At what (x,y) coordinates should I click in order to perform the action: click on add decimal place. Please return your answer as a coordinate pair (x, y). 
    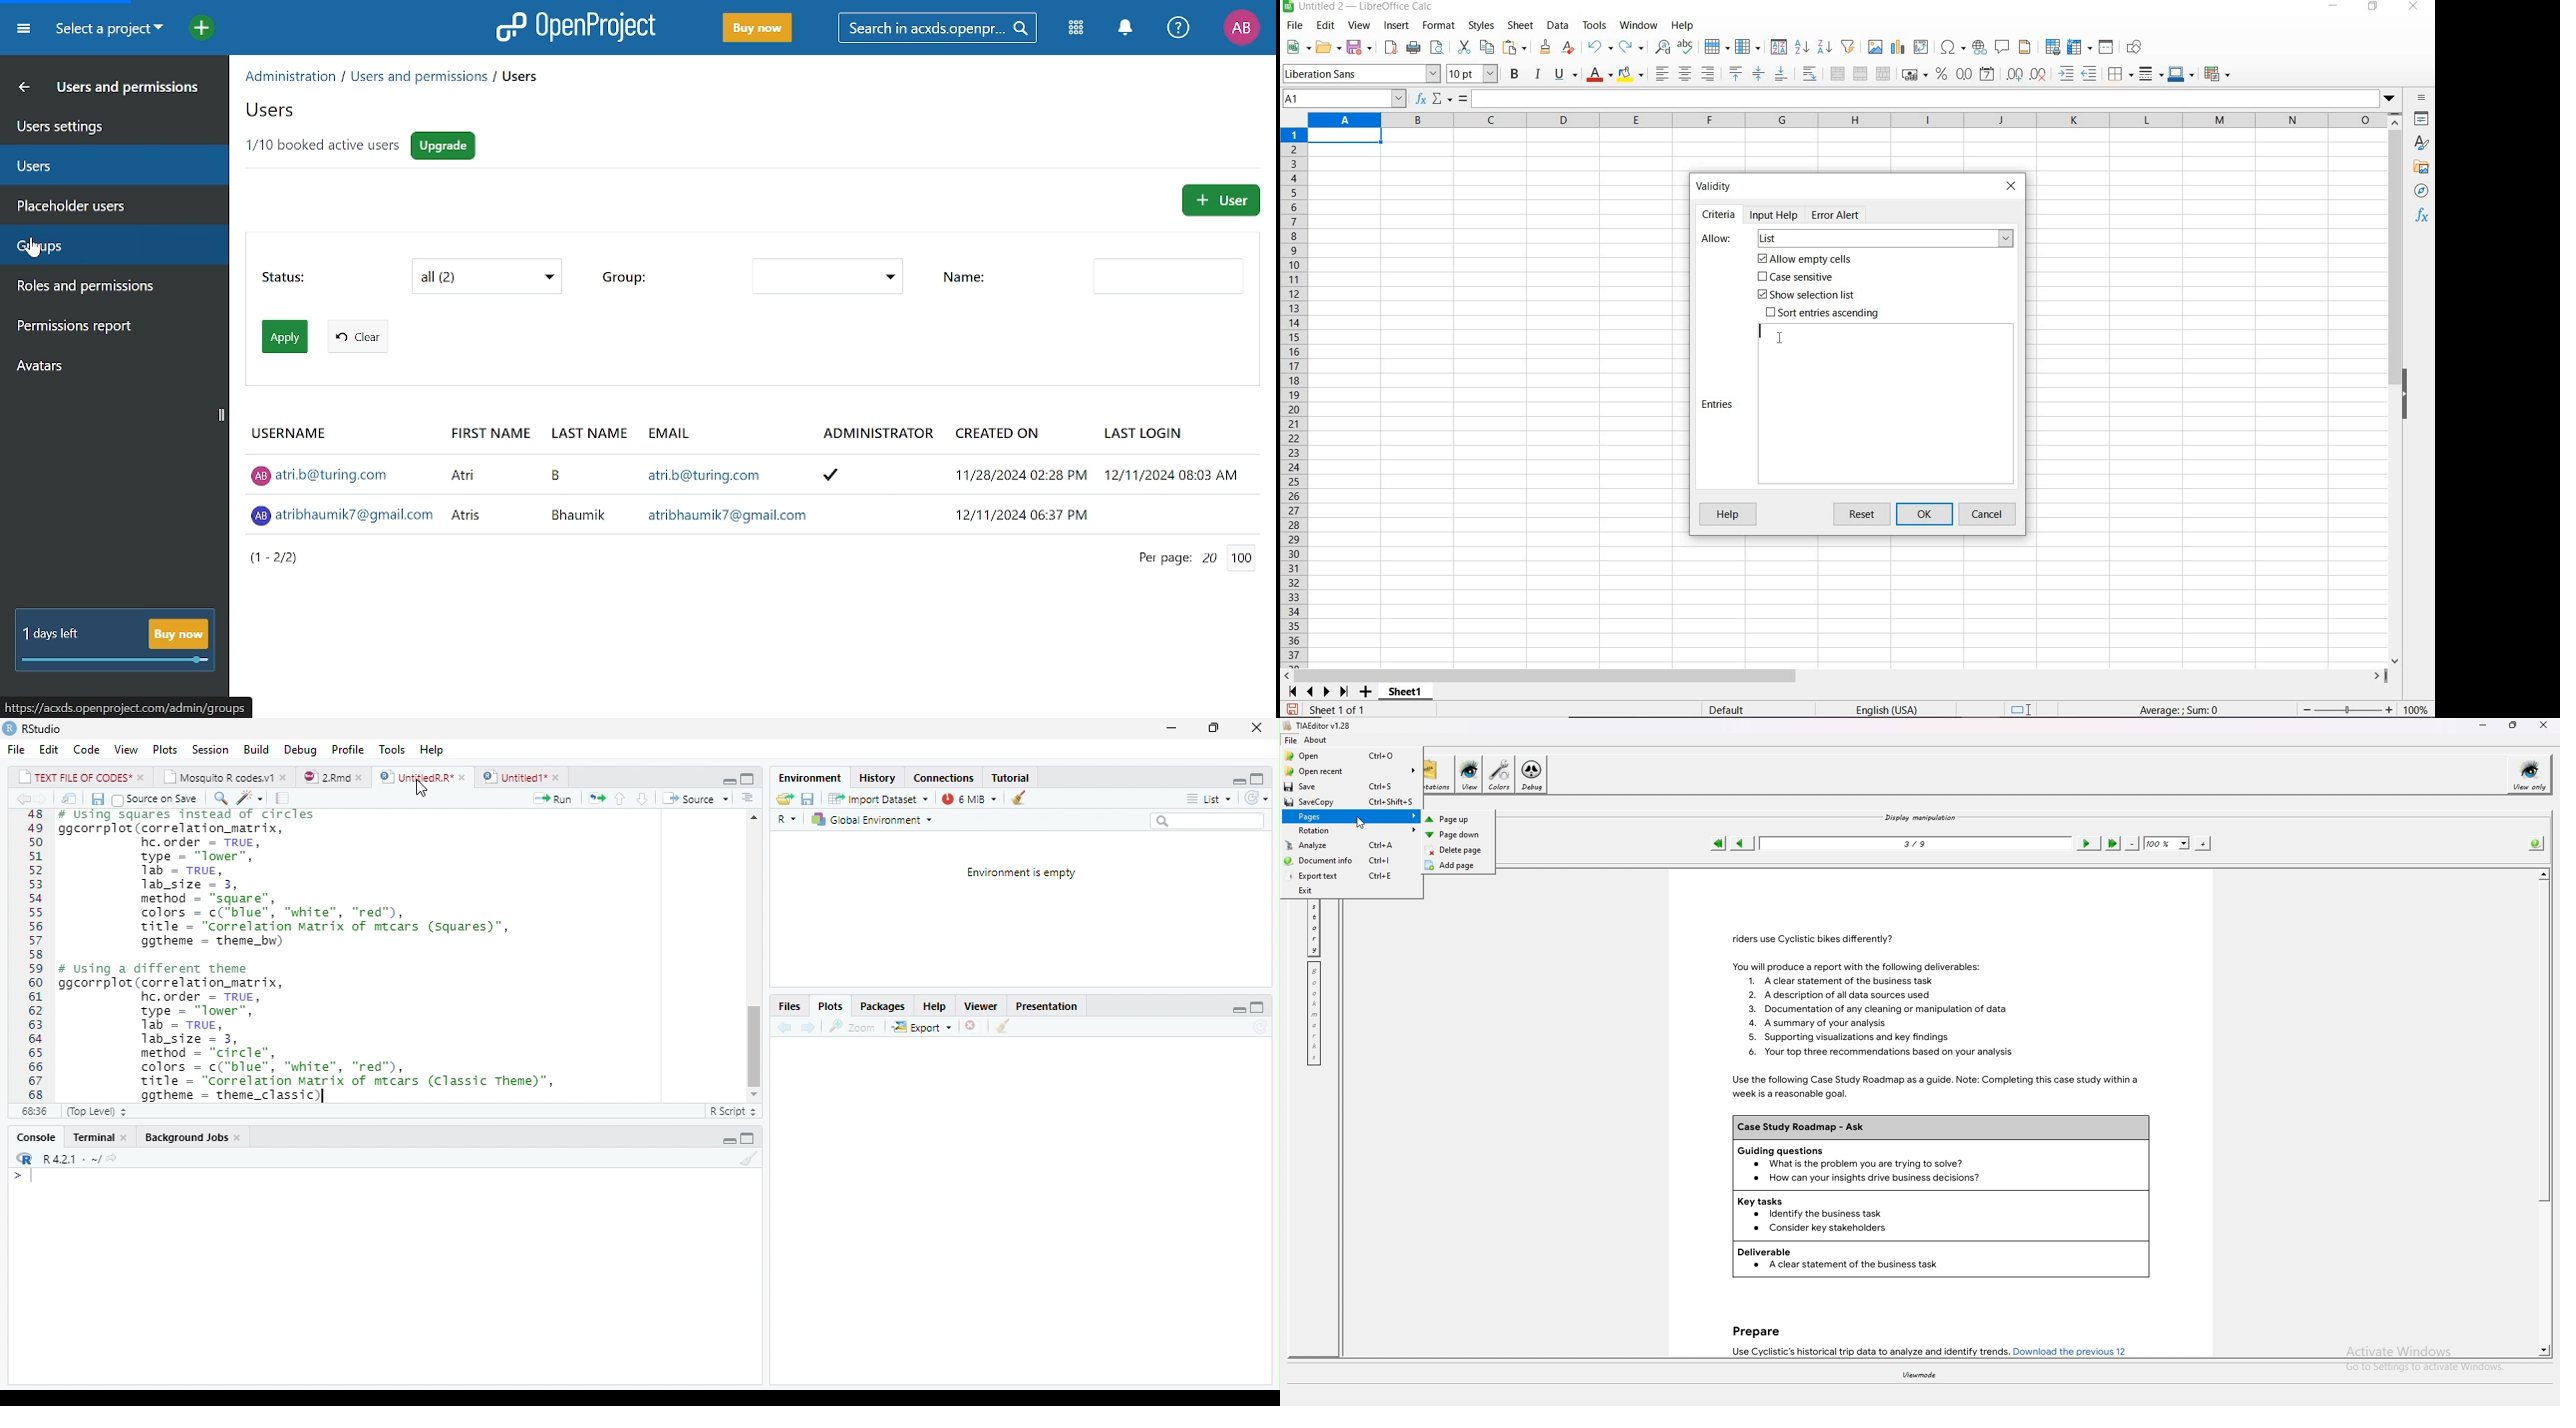
    Looking at the image, I should click on (2015, 75).